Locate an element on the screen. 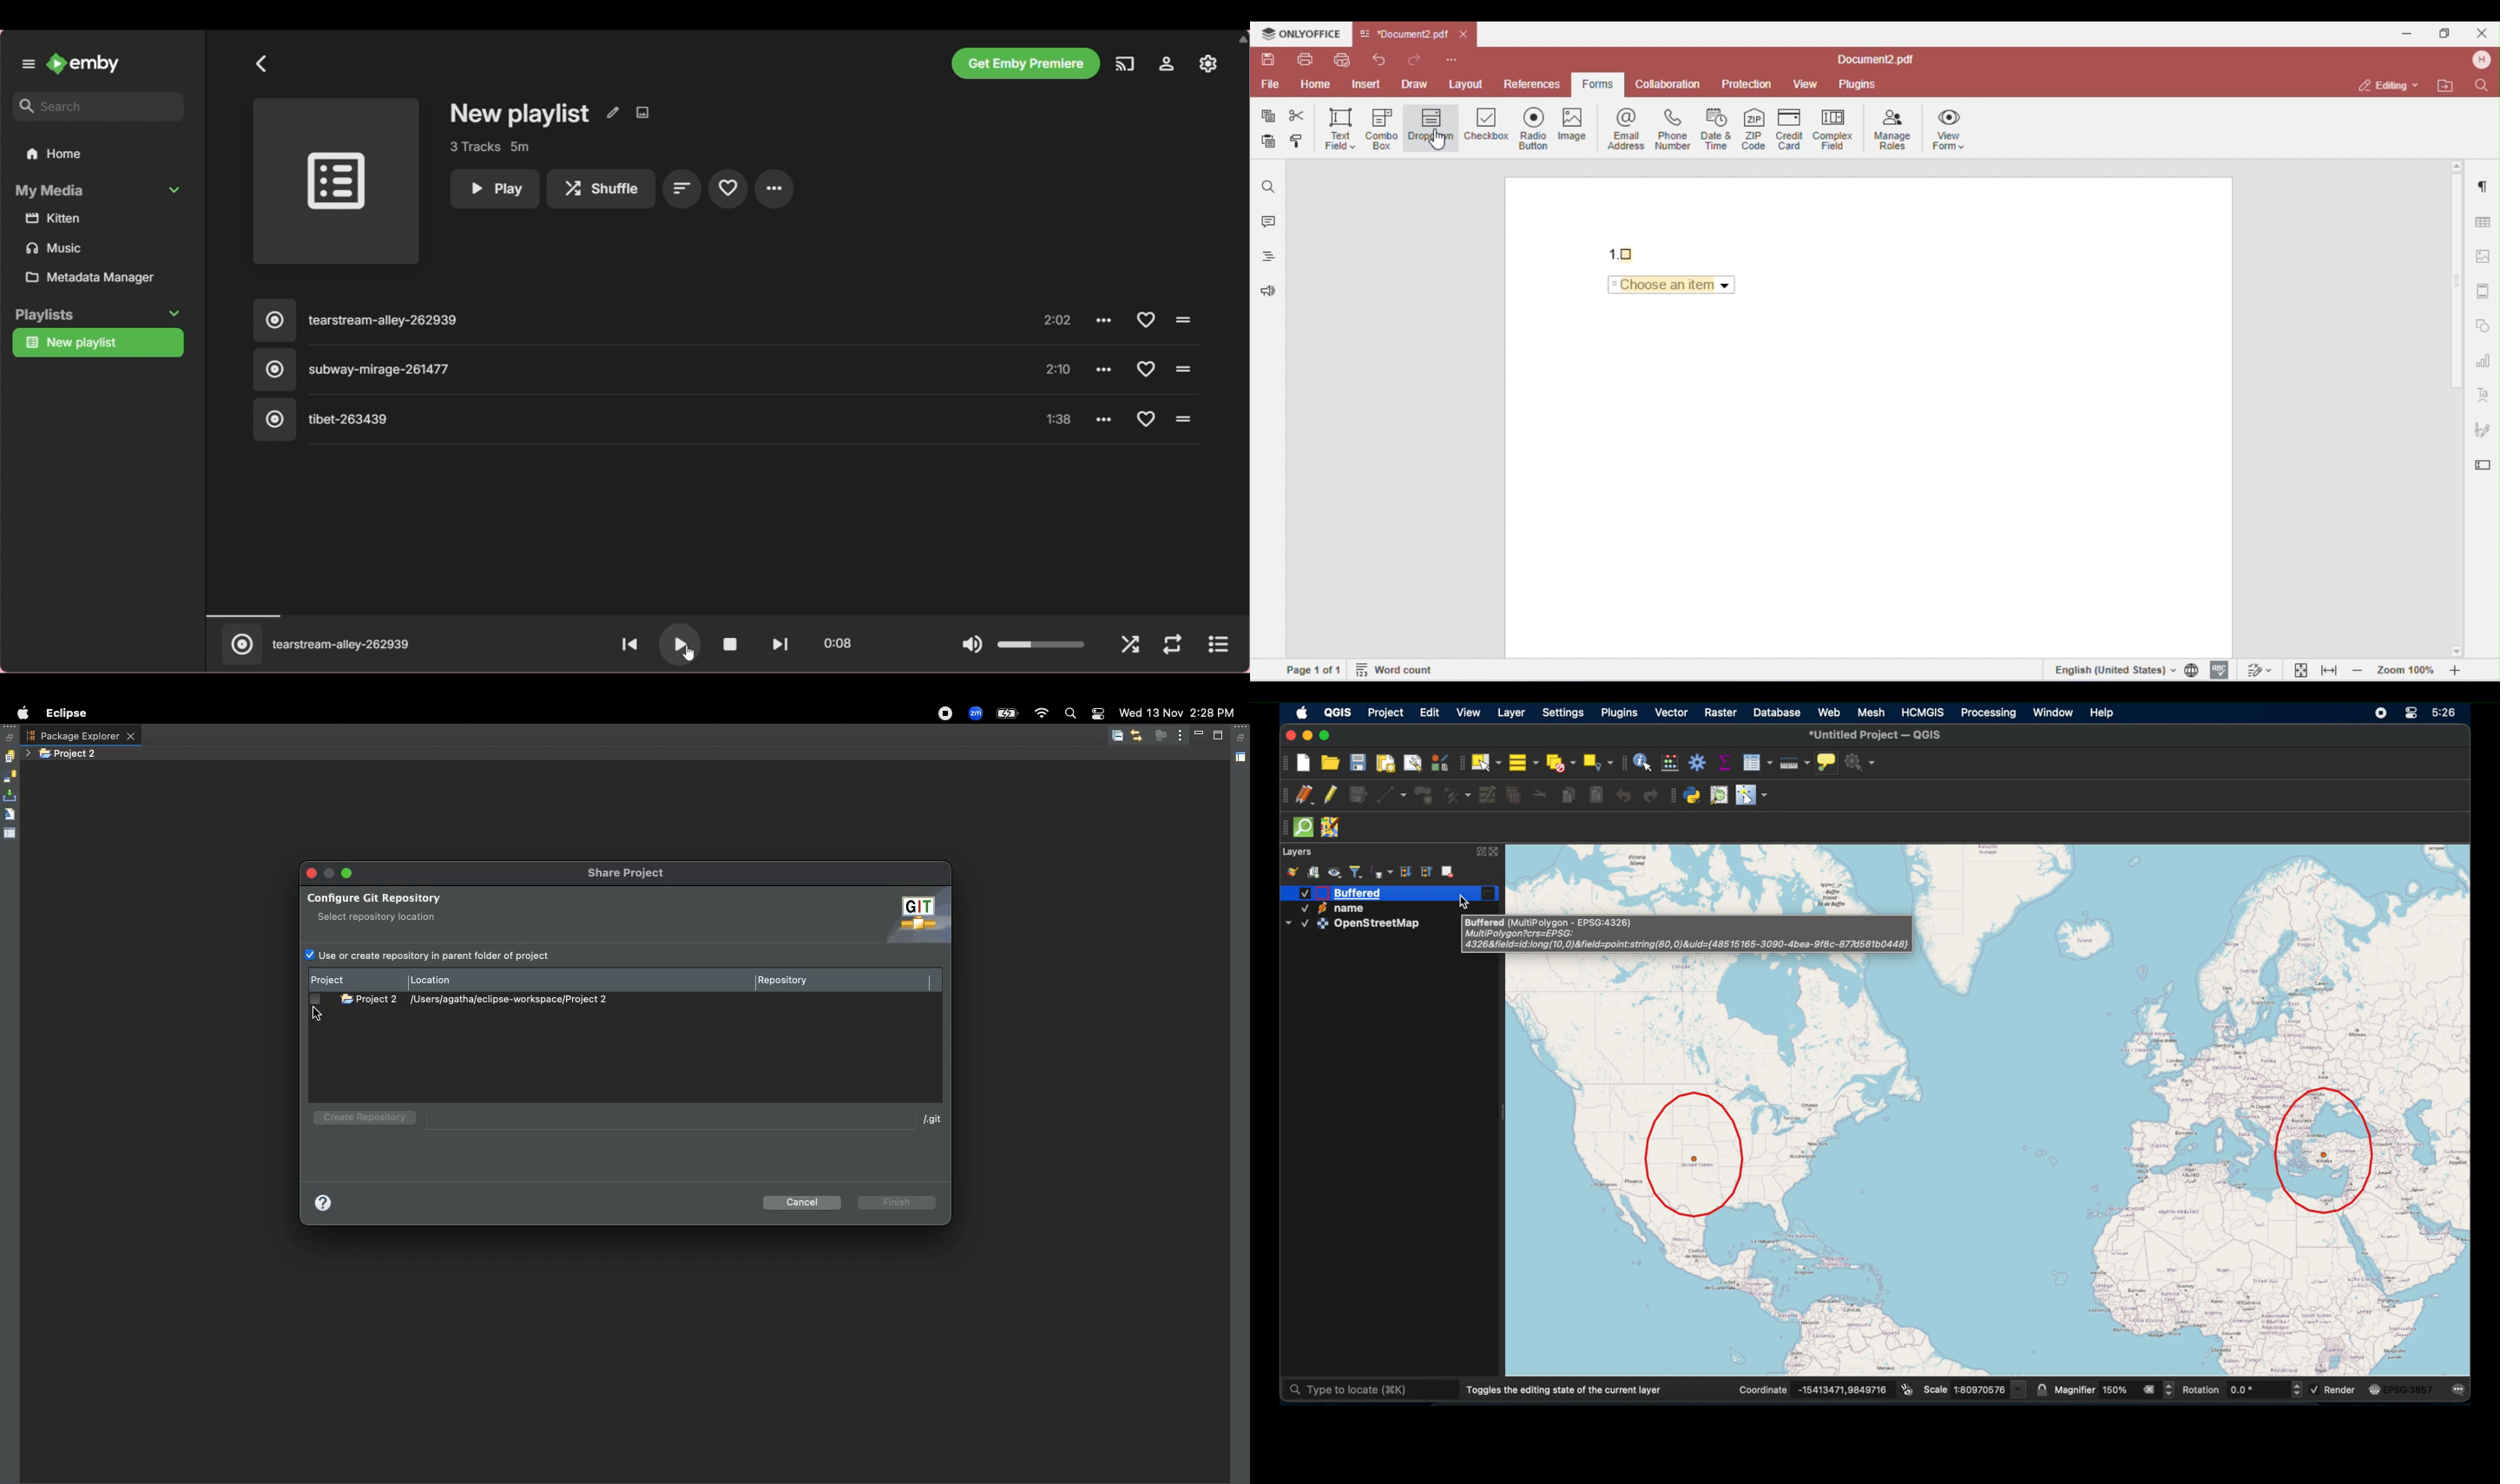 This screenshot has width=2520, height=1484. digitize with segment is located at coordinates (1391, 795).